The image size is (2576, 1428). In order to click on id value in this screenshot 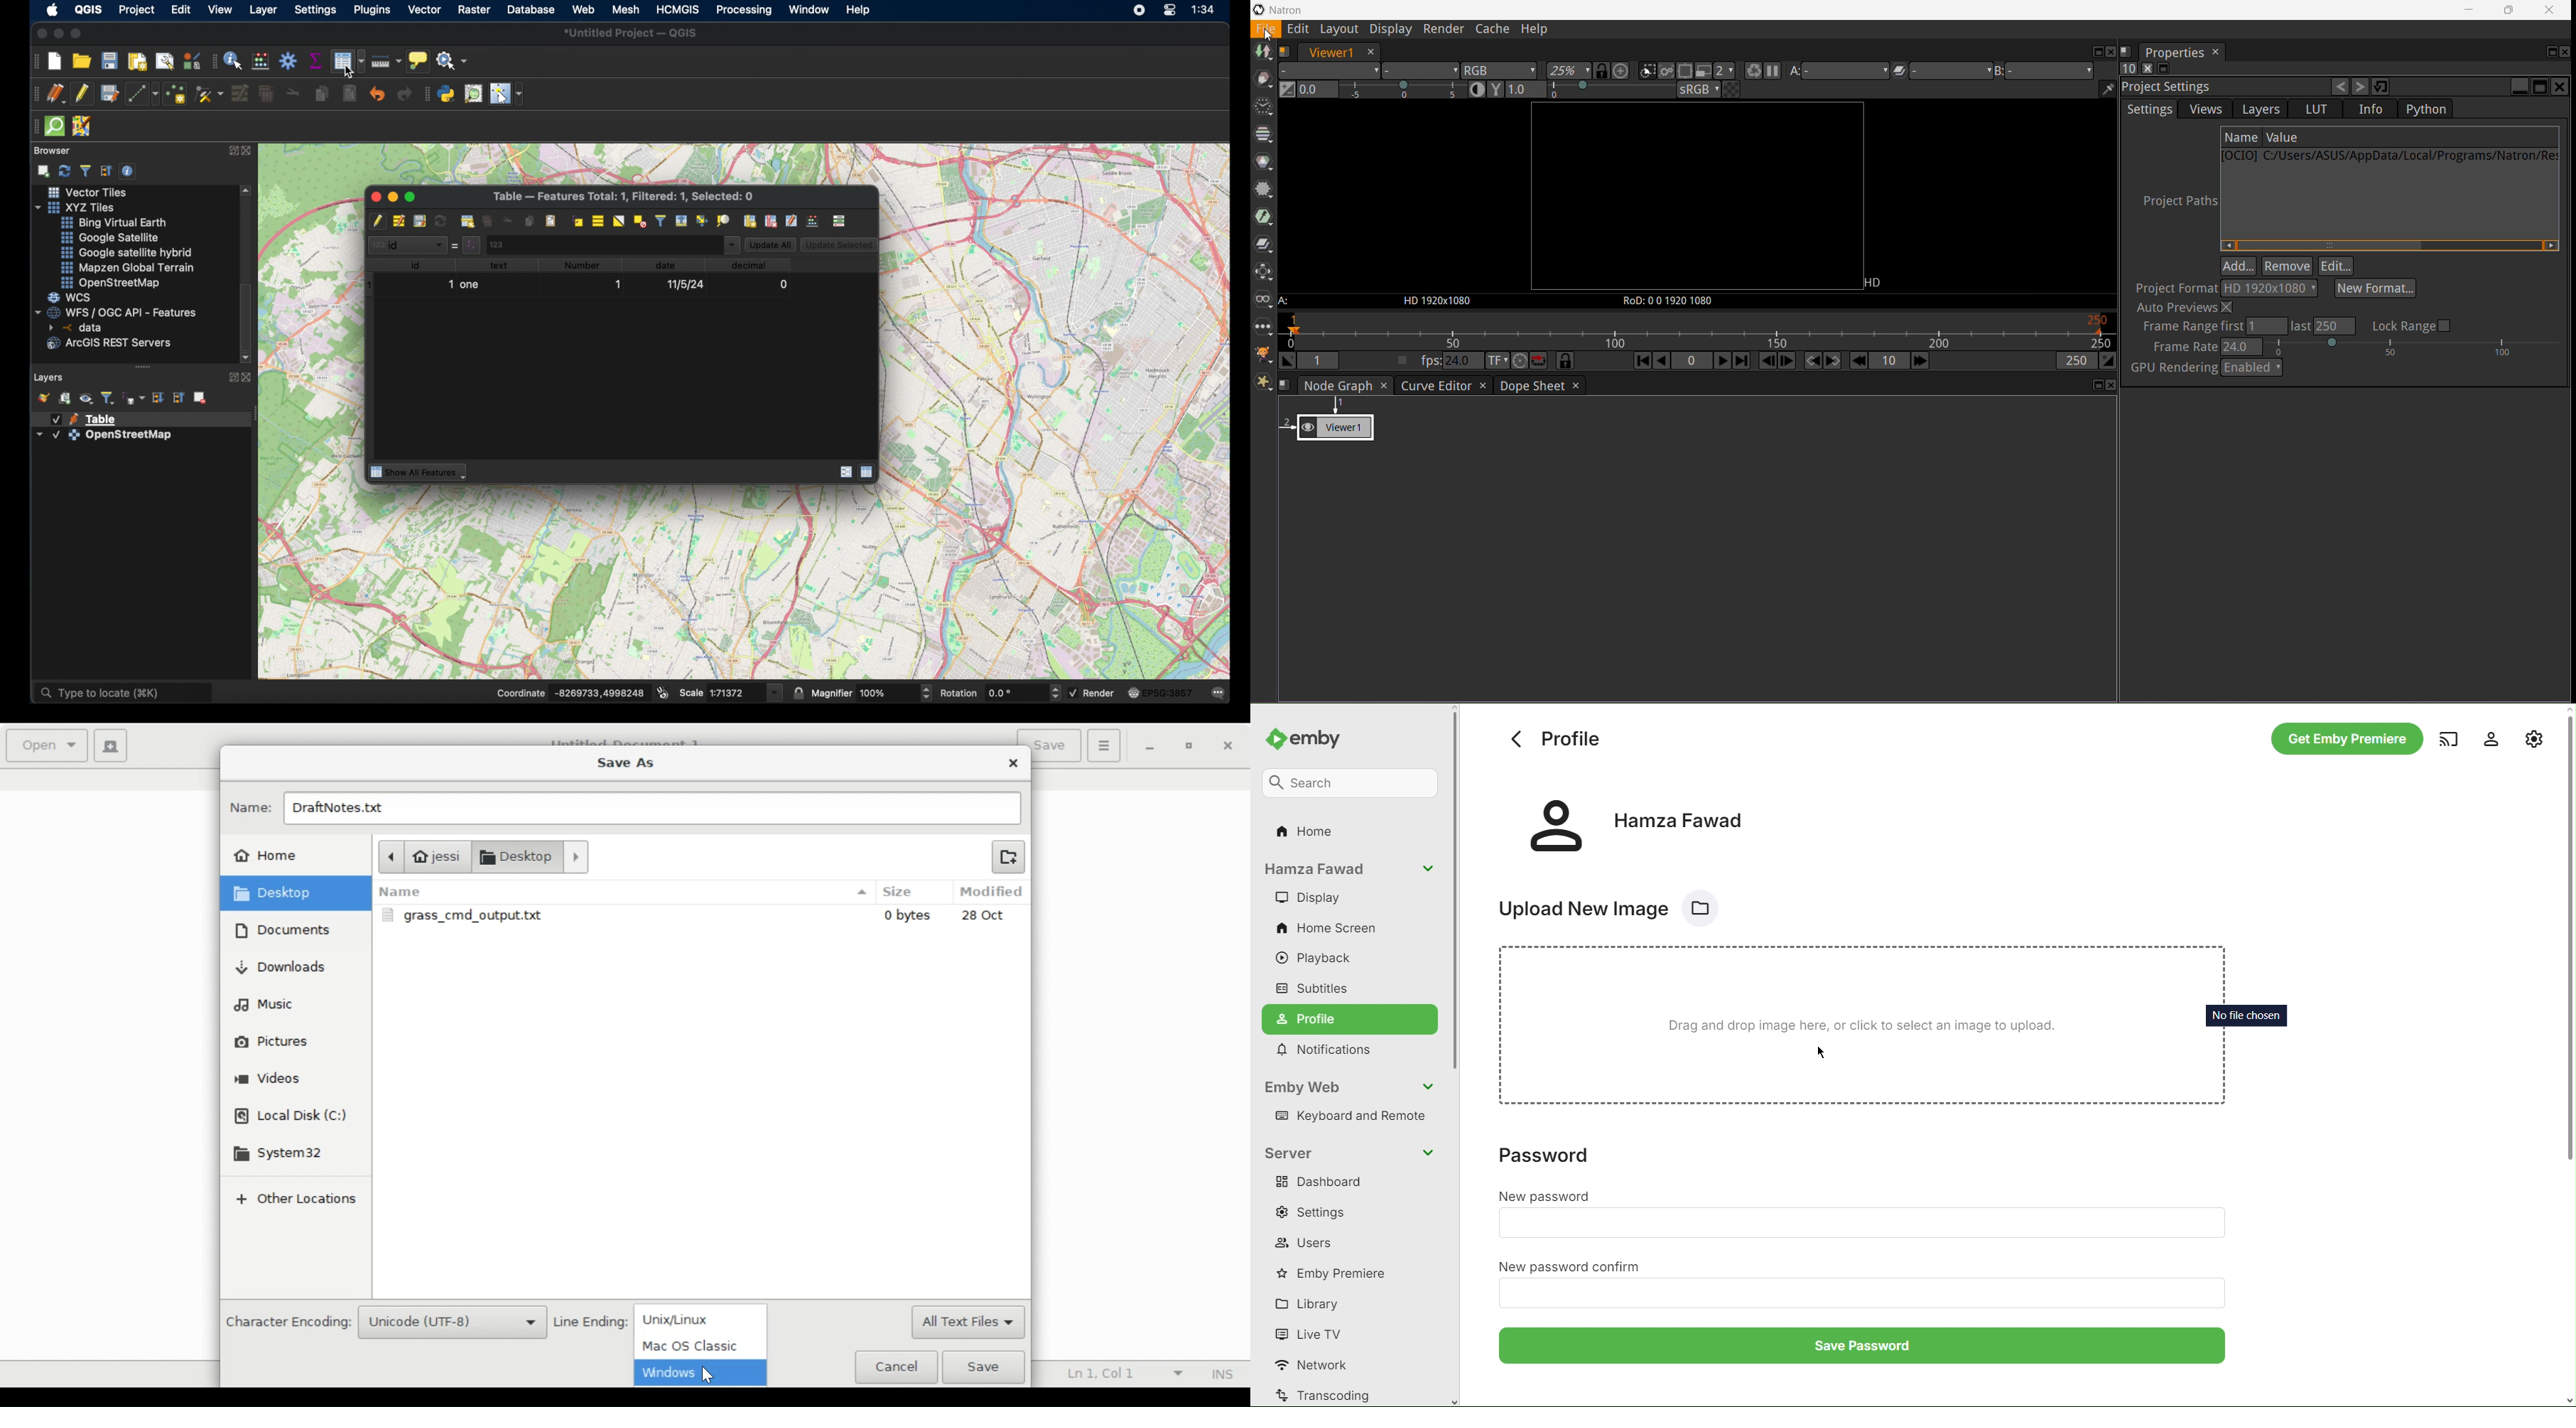, I will do `click(473, 246)`.